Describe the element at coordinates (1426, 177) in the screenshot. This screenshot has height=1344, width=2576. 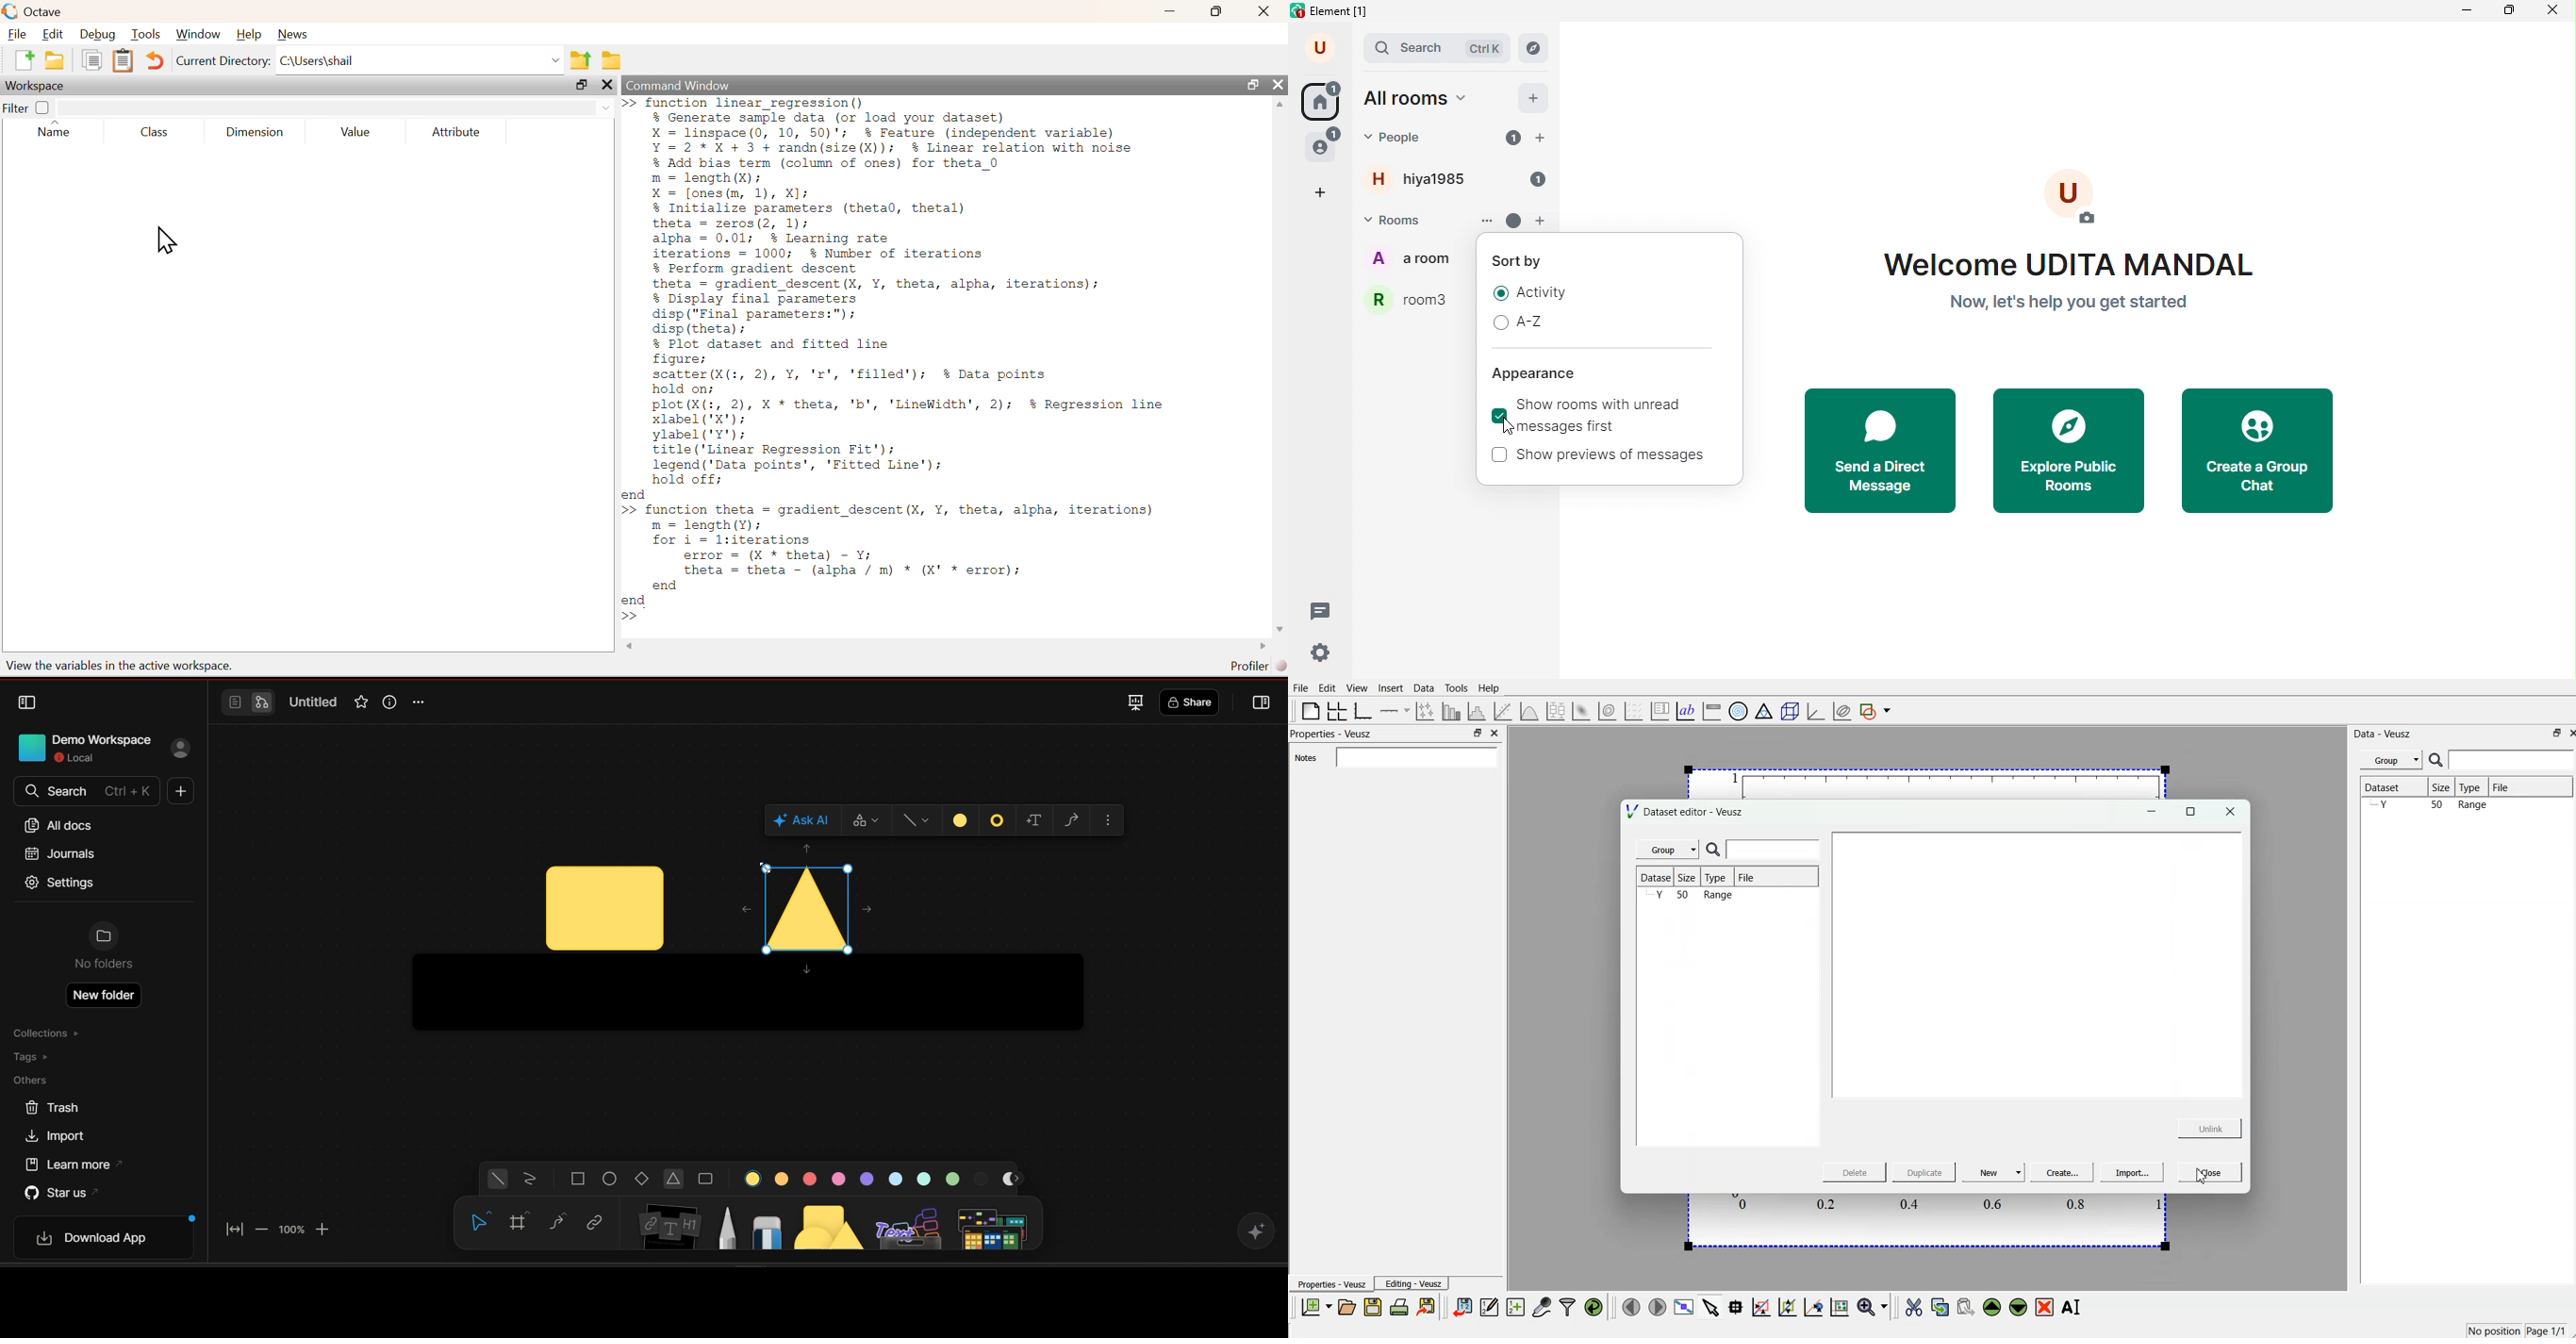
I see `hiya1985` at that location.